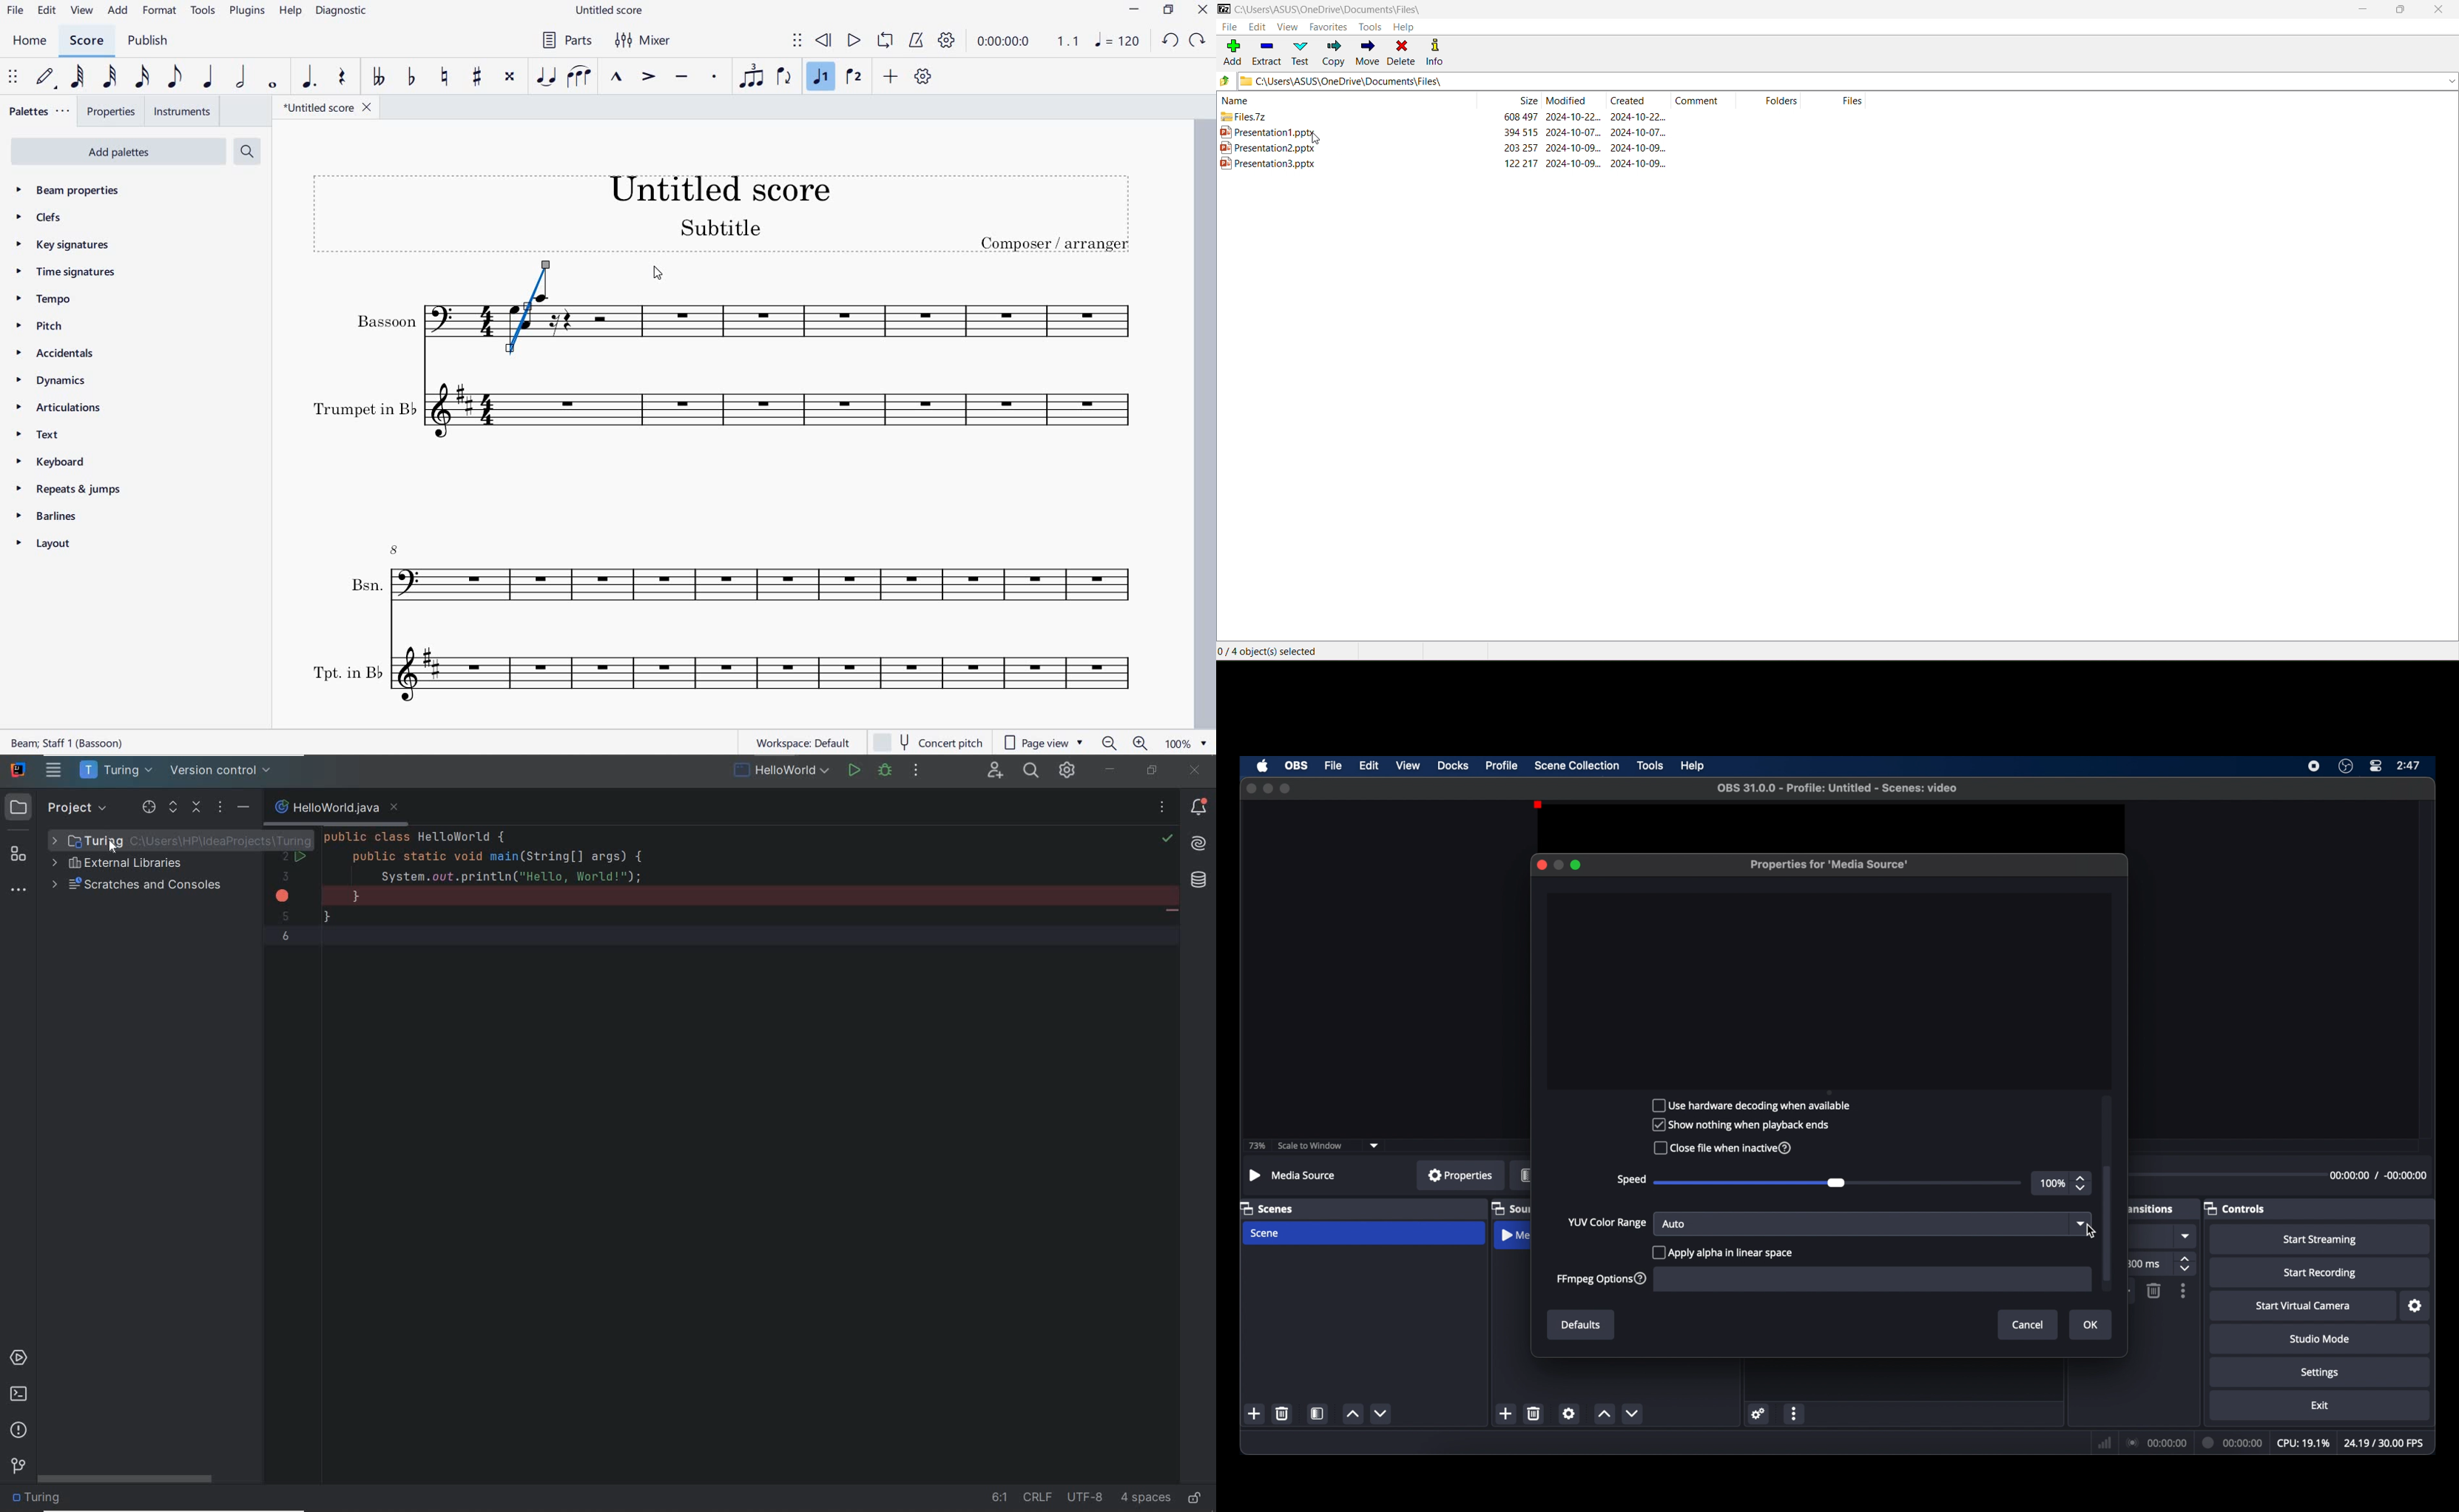 This screenshot has height=1512, width=2464. I want to click on toggle double-flat, so click(379, 77).